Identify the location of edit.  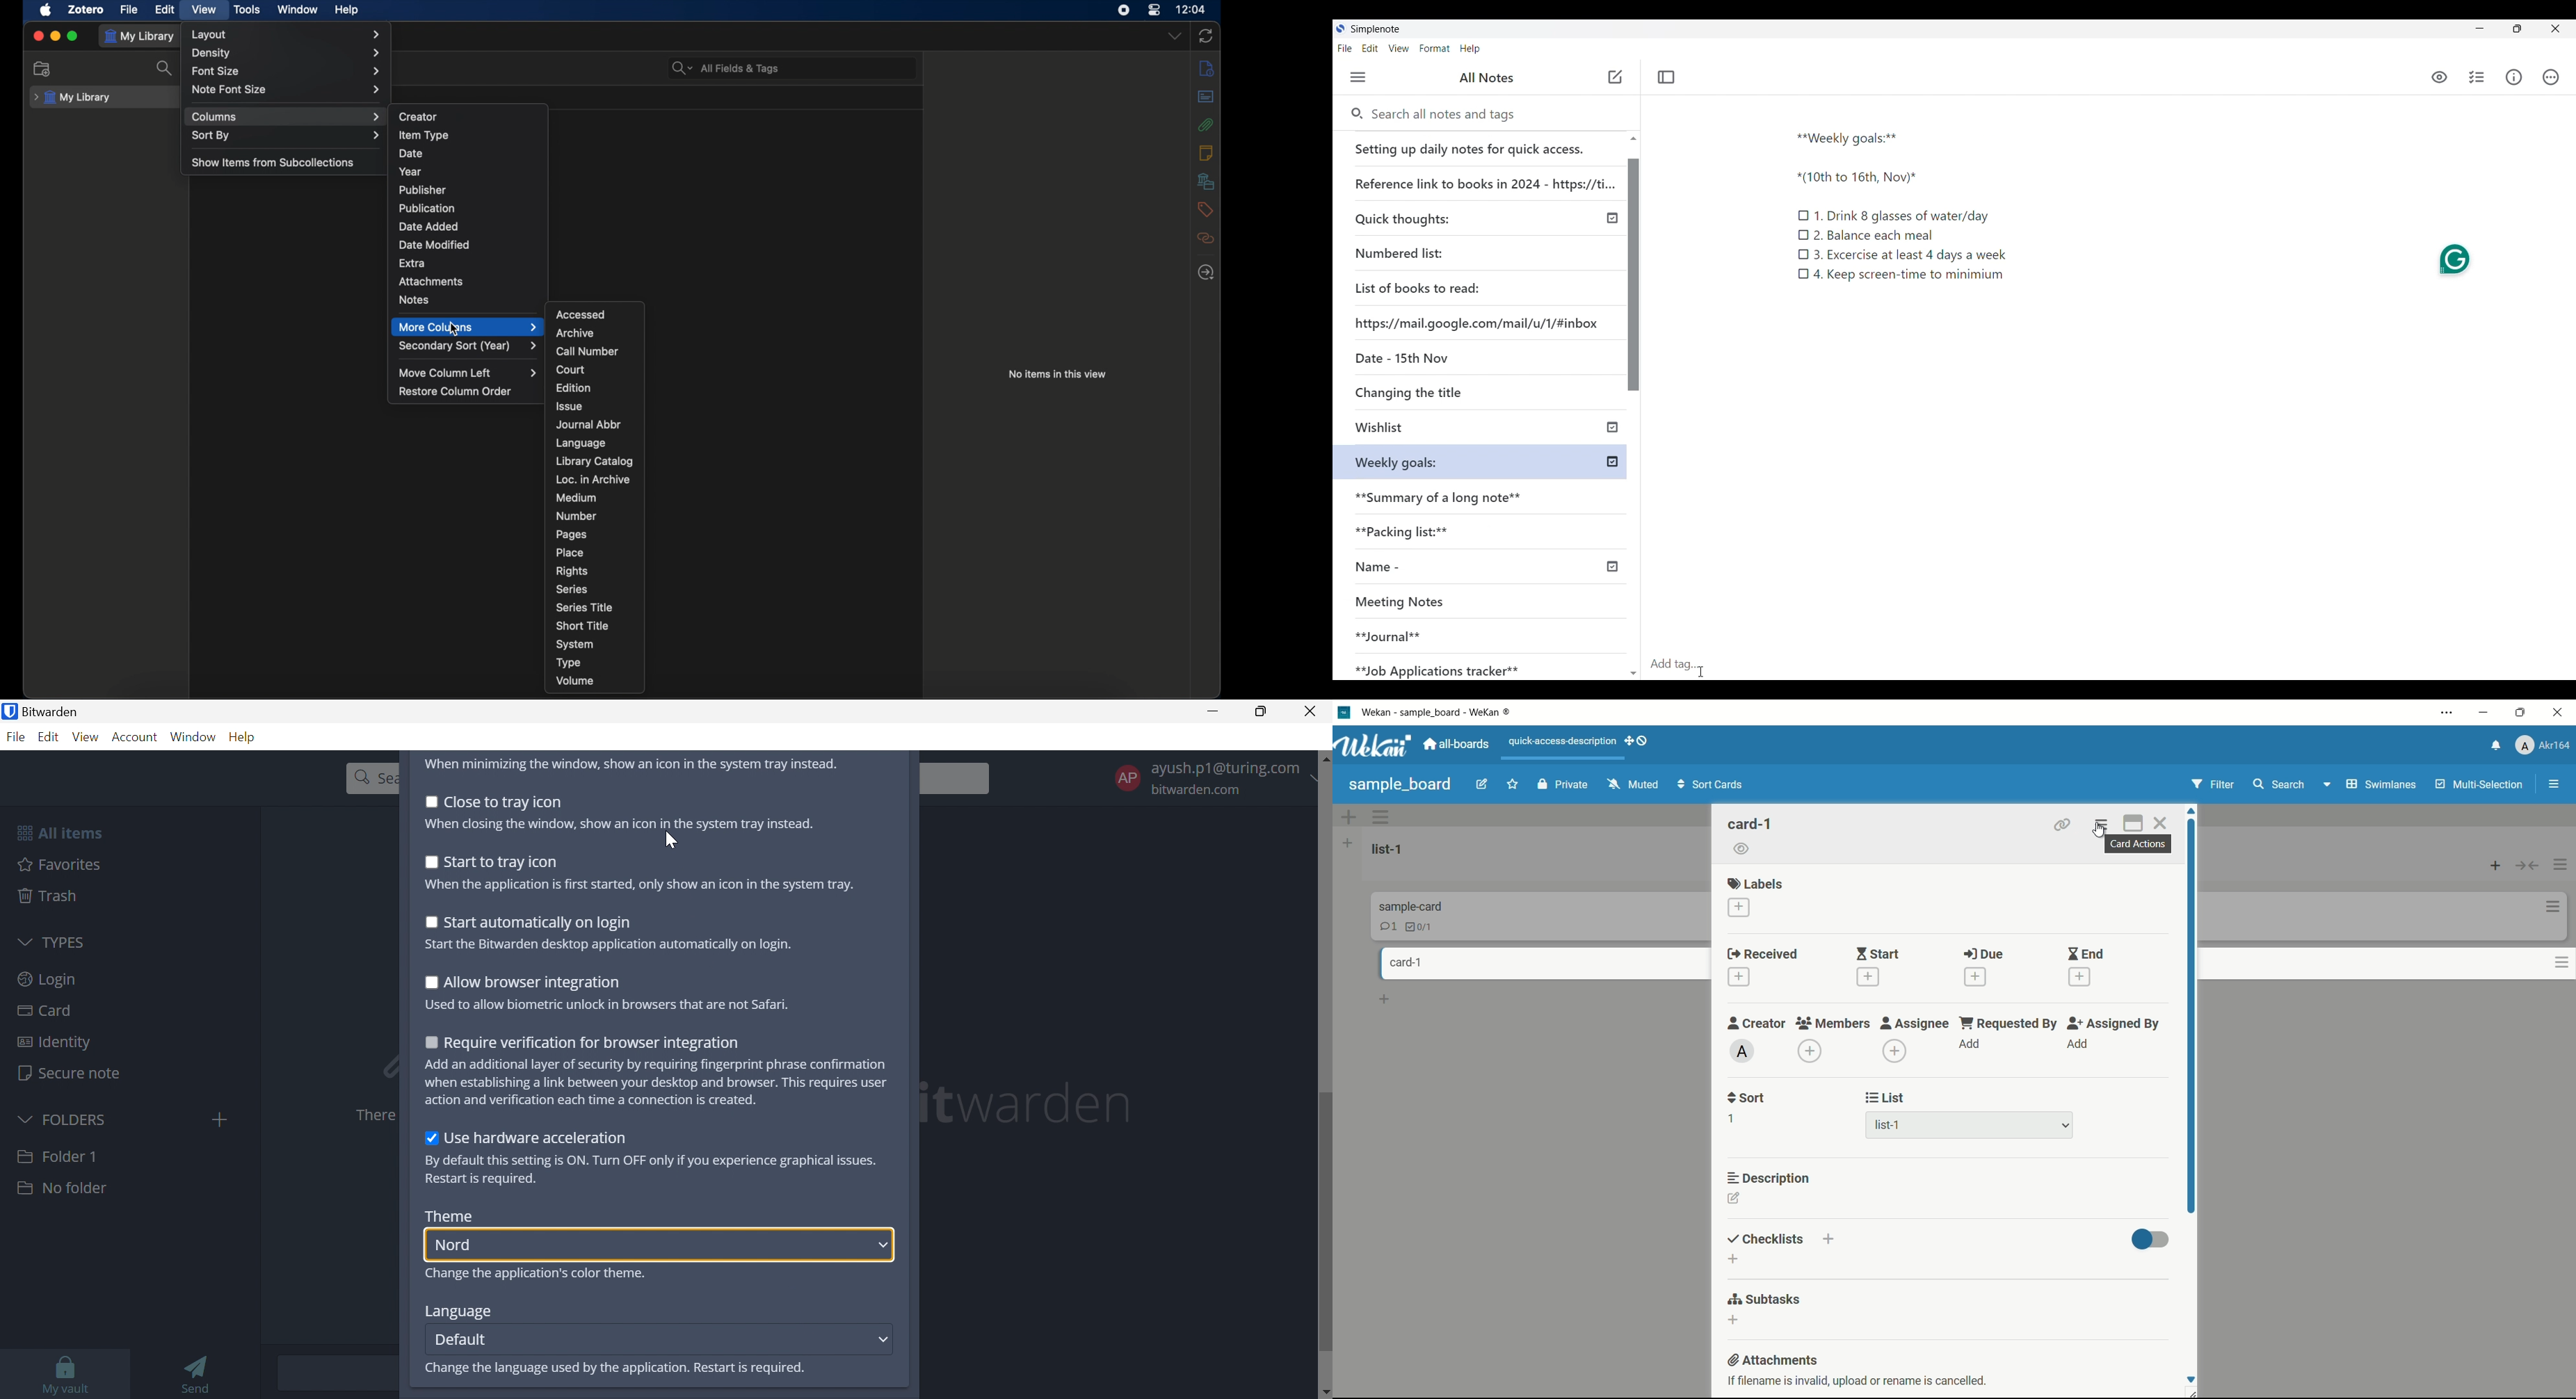
(1481, 786).